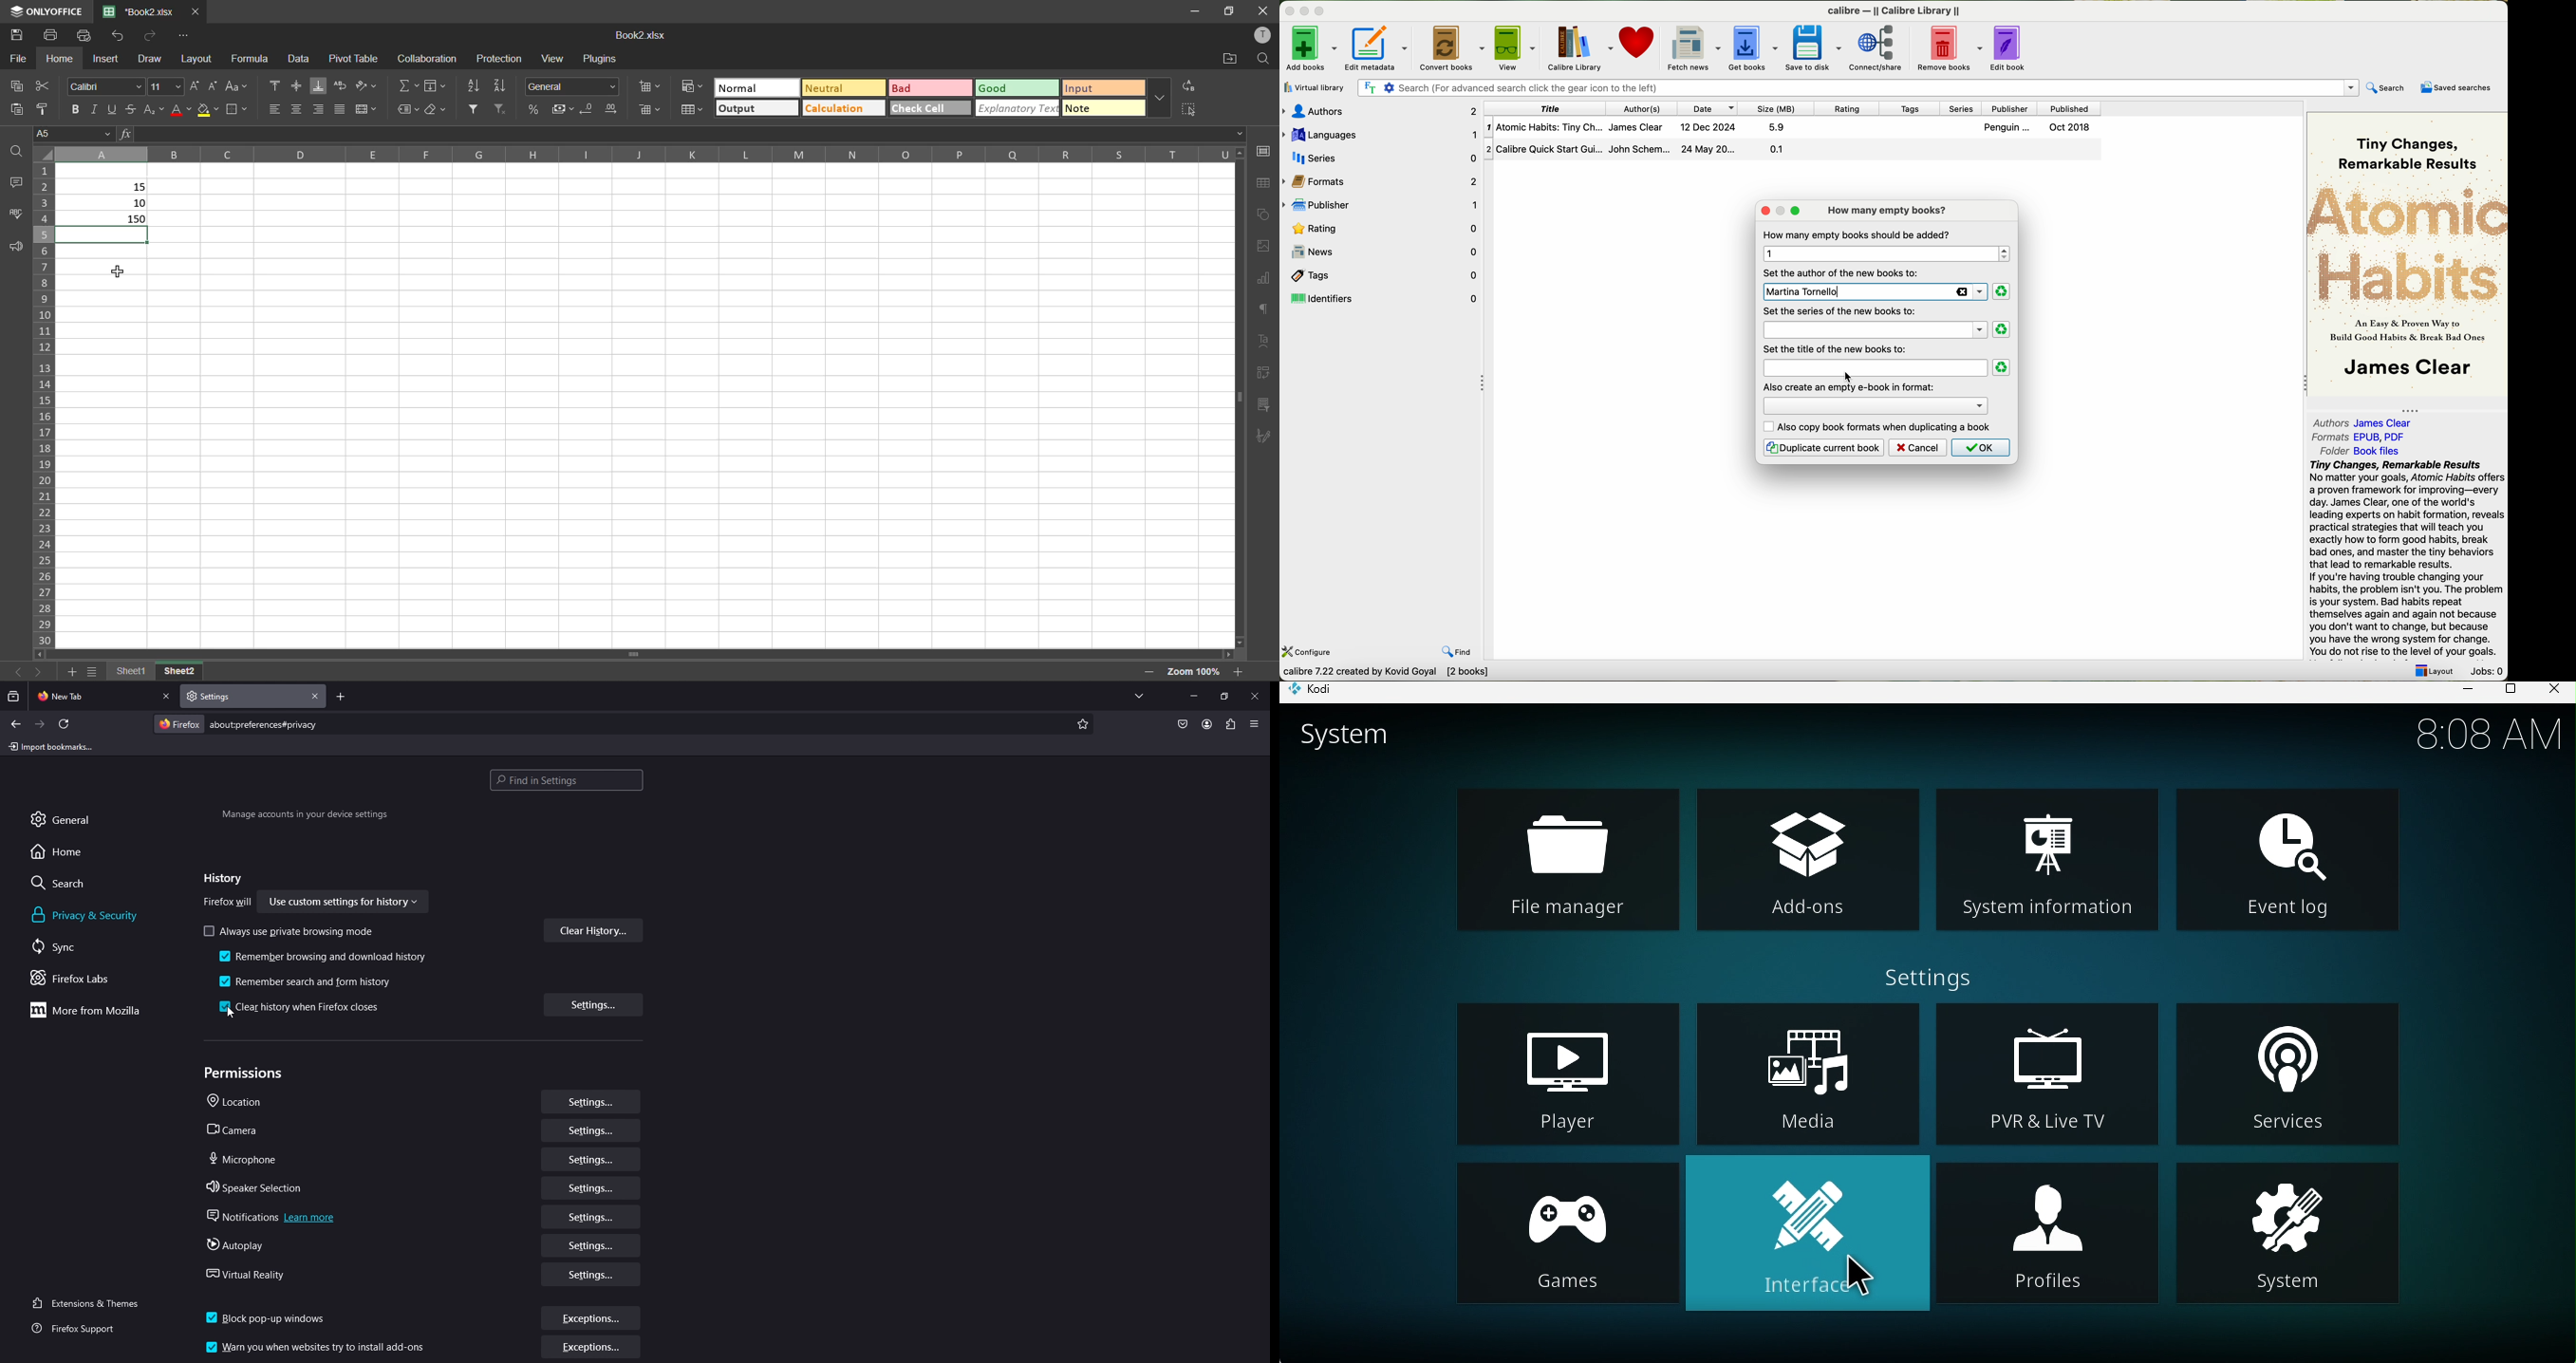 The width and height of the screenshot is (2576, 1372). What do you see at coordinates (2485, 672) in the screenshot?
I see `Jobs: 0` at bounding box center [2485, 672].